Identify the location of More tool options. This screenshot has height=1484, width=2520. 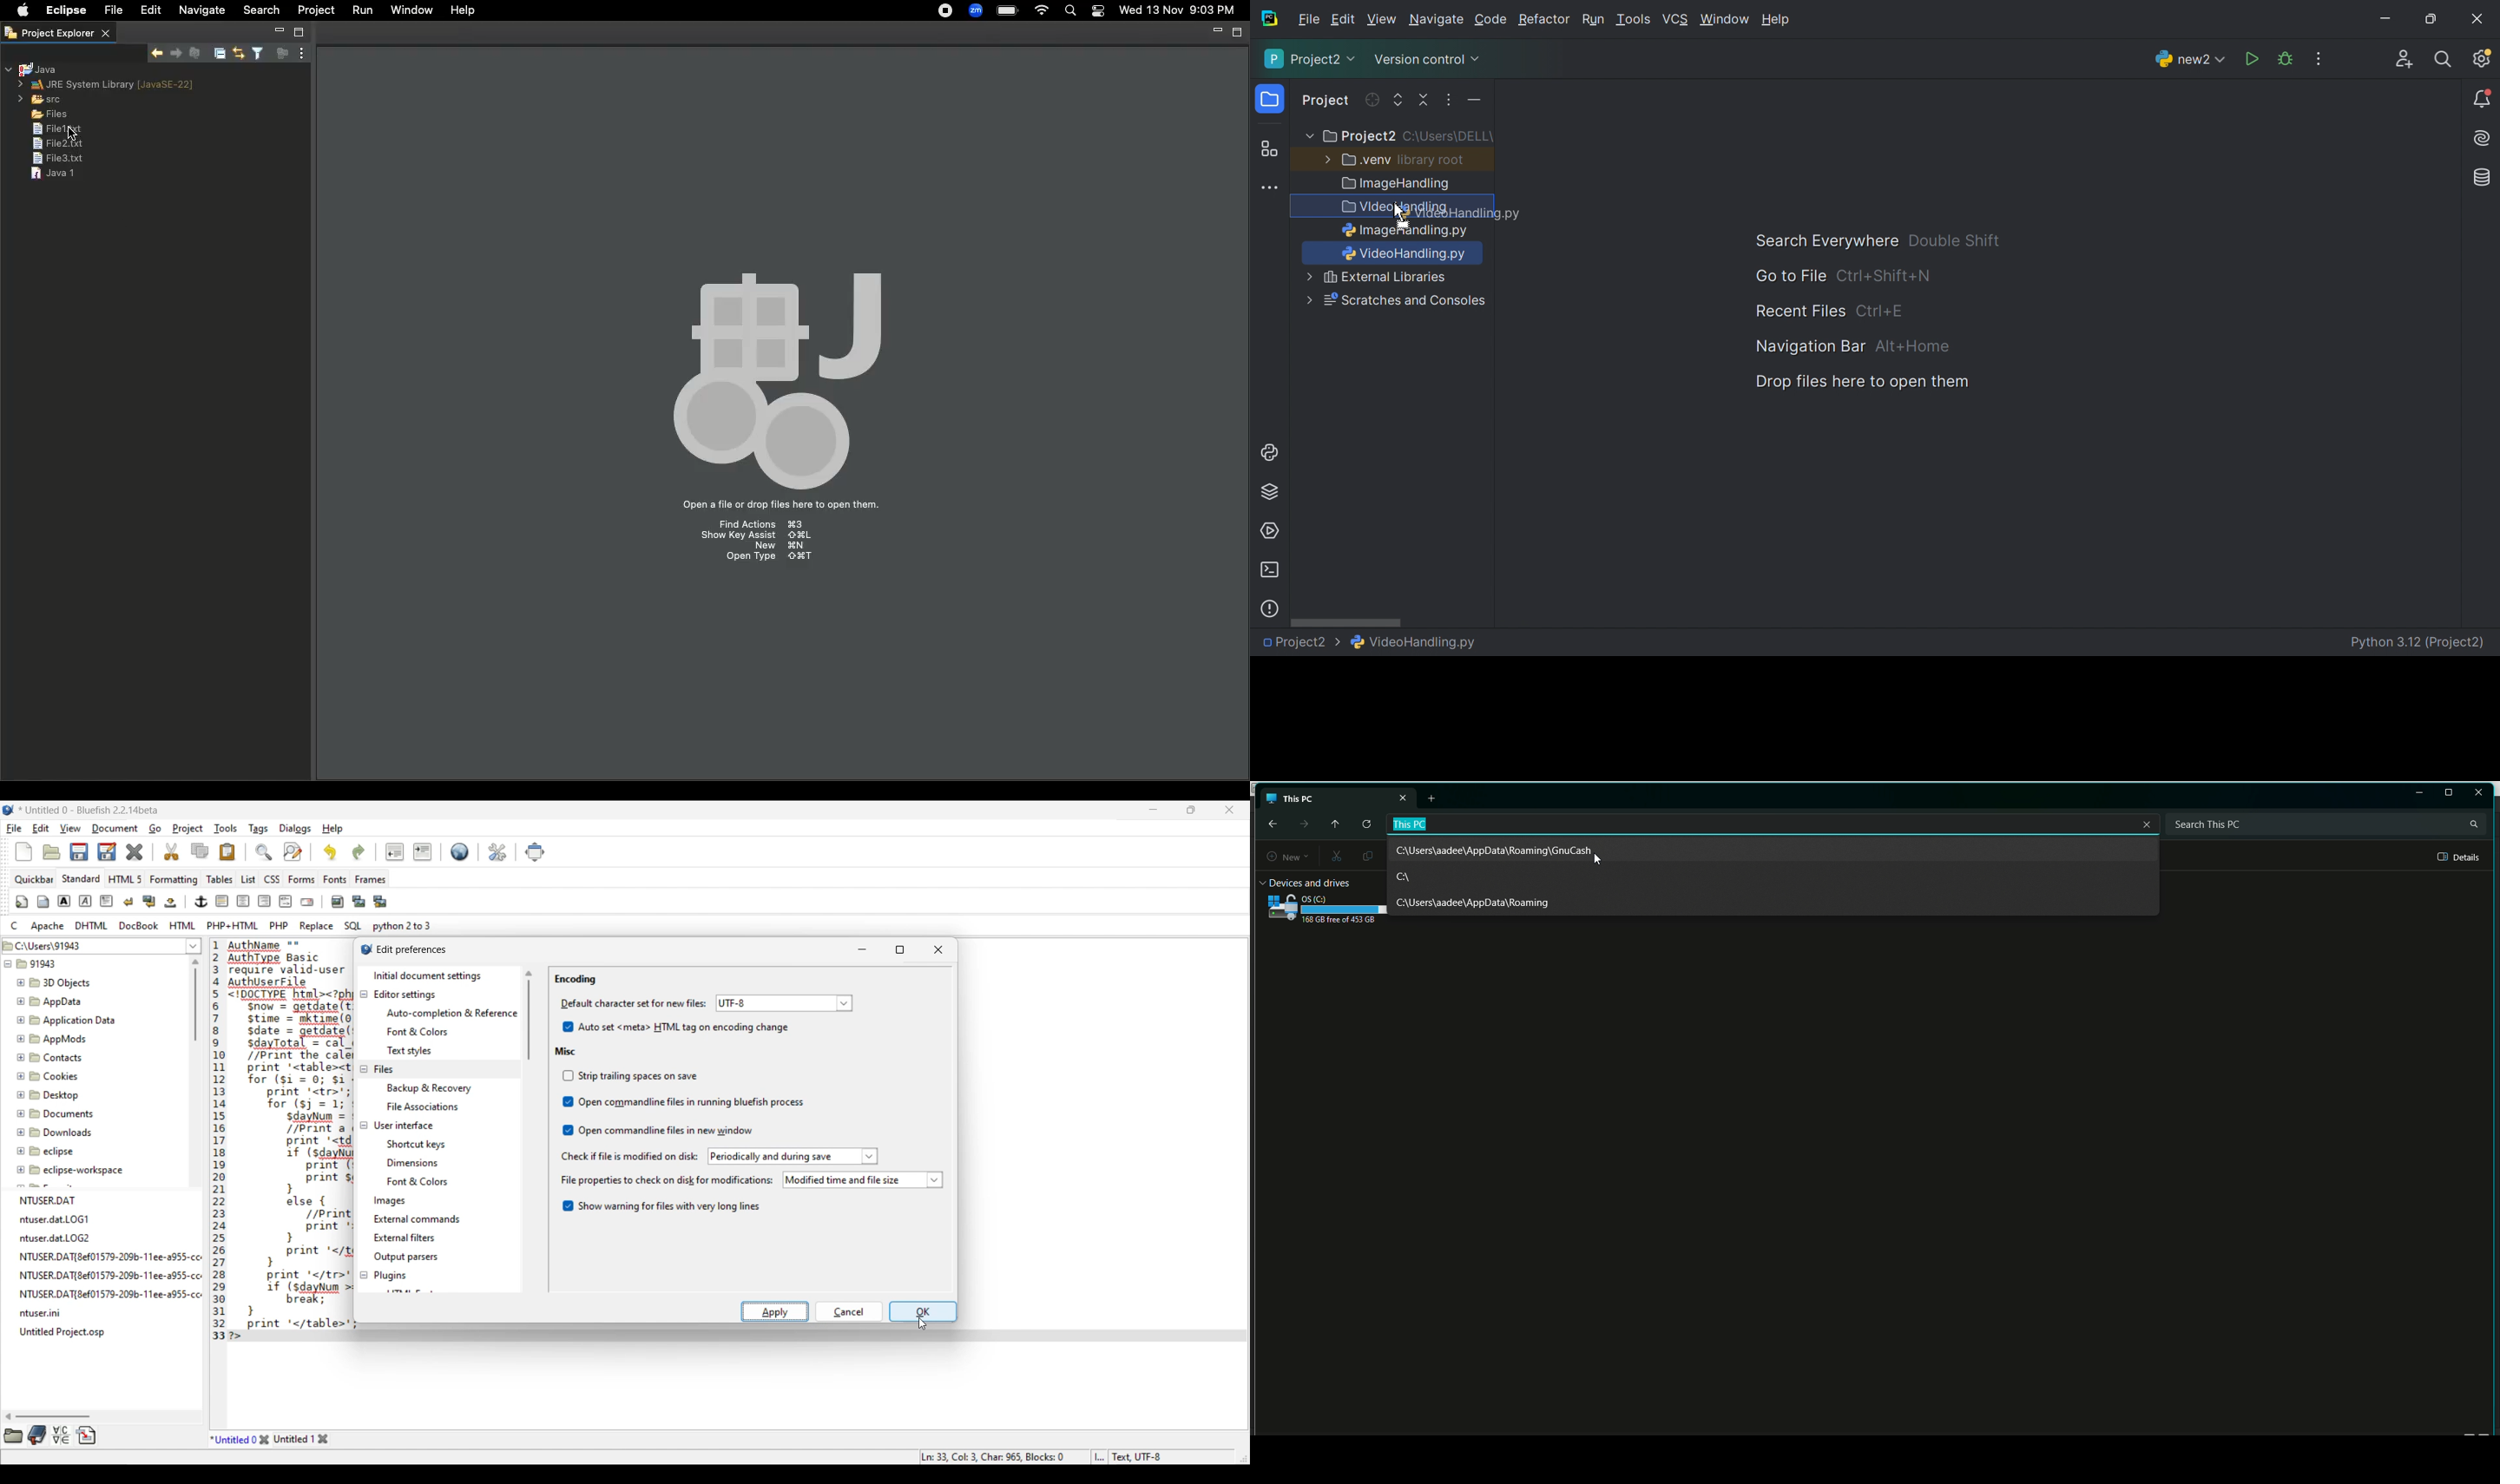
(50, 1435).